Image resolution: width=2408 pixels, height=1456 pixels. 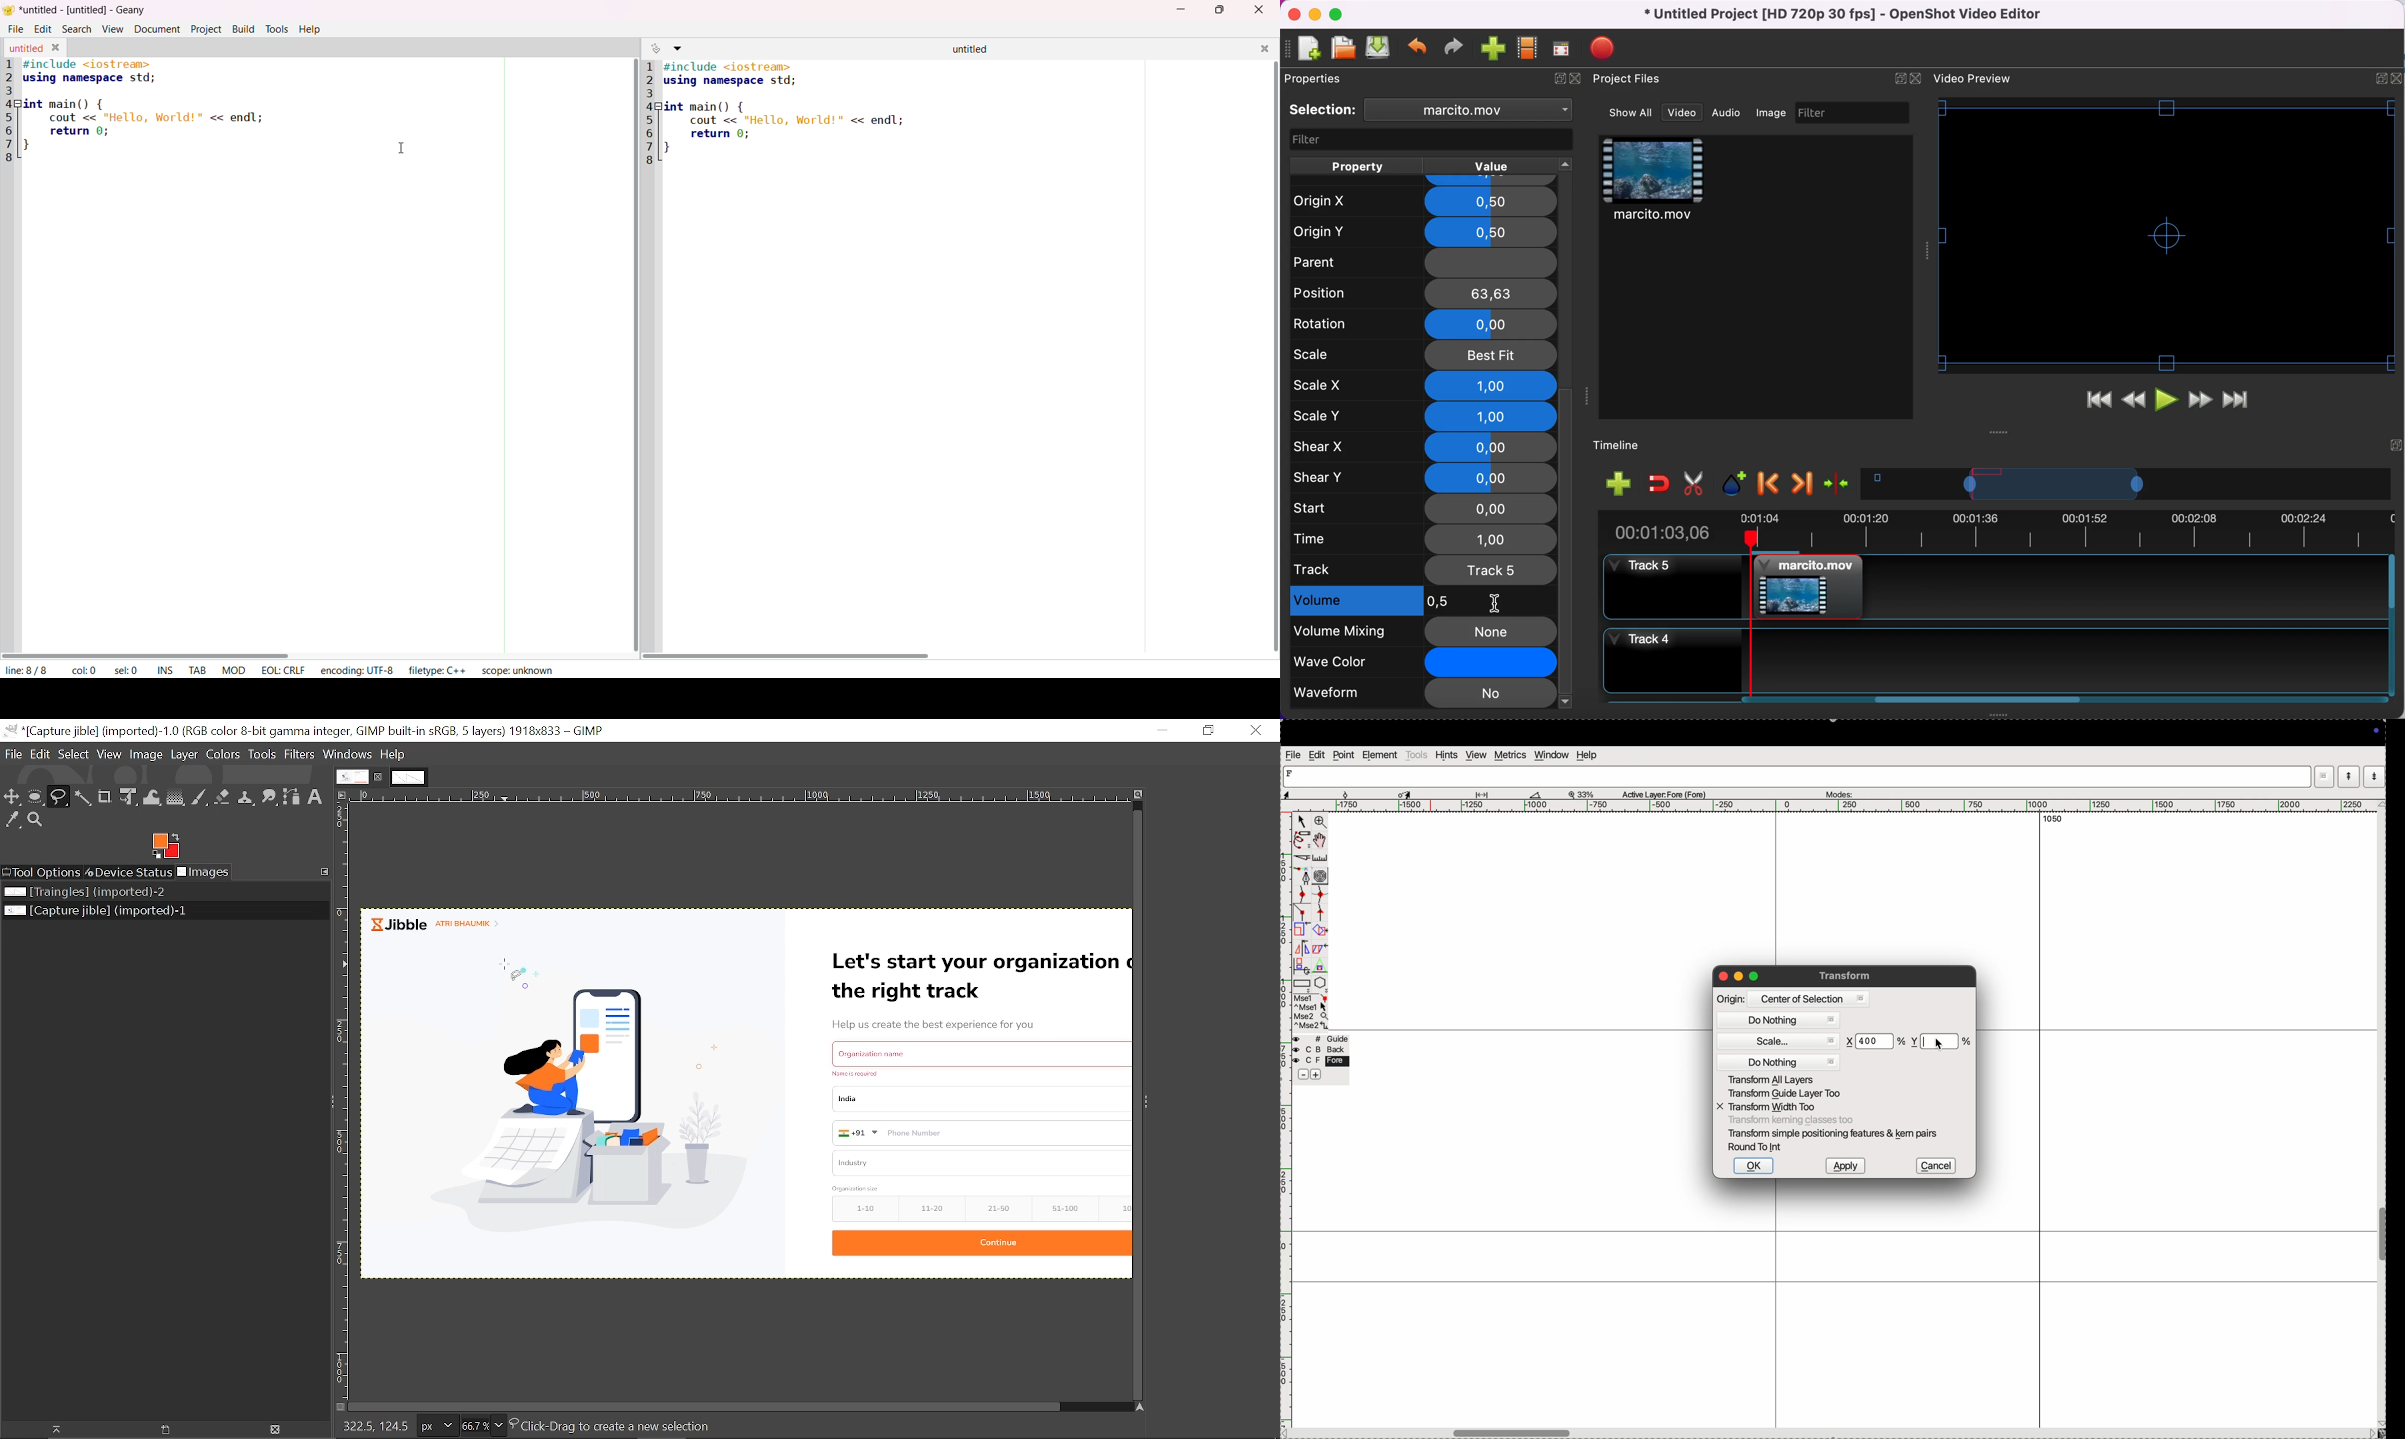 What do you see at coordinates (2381, 1237) in the screenshot?
I see `toogle` at bounding box center [2381, 1237].